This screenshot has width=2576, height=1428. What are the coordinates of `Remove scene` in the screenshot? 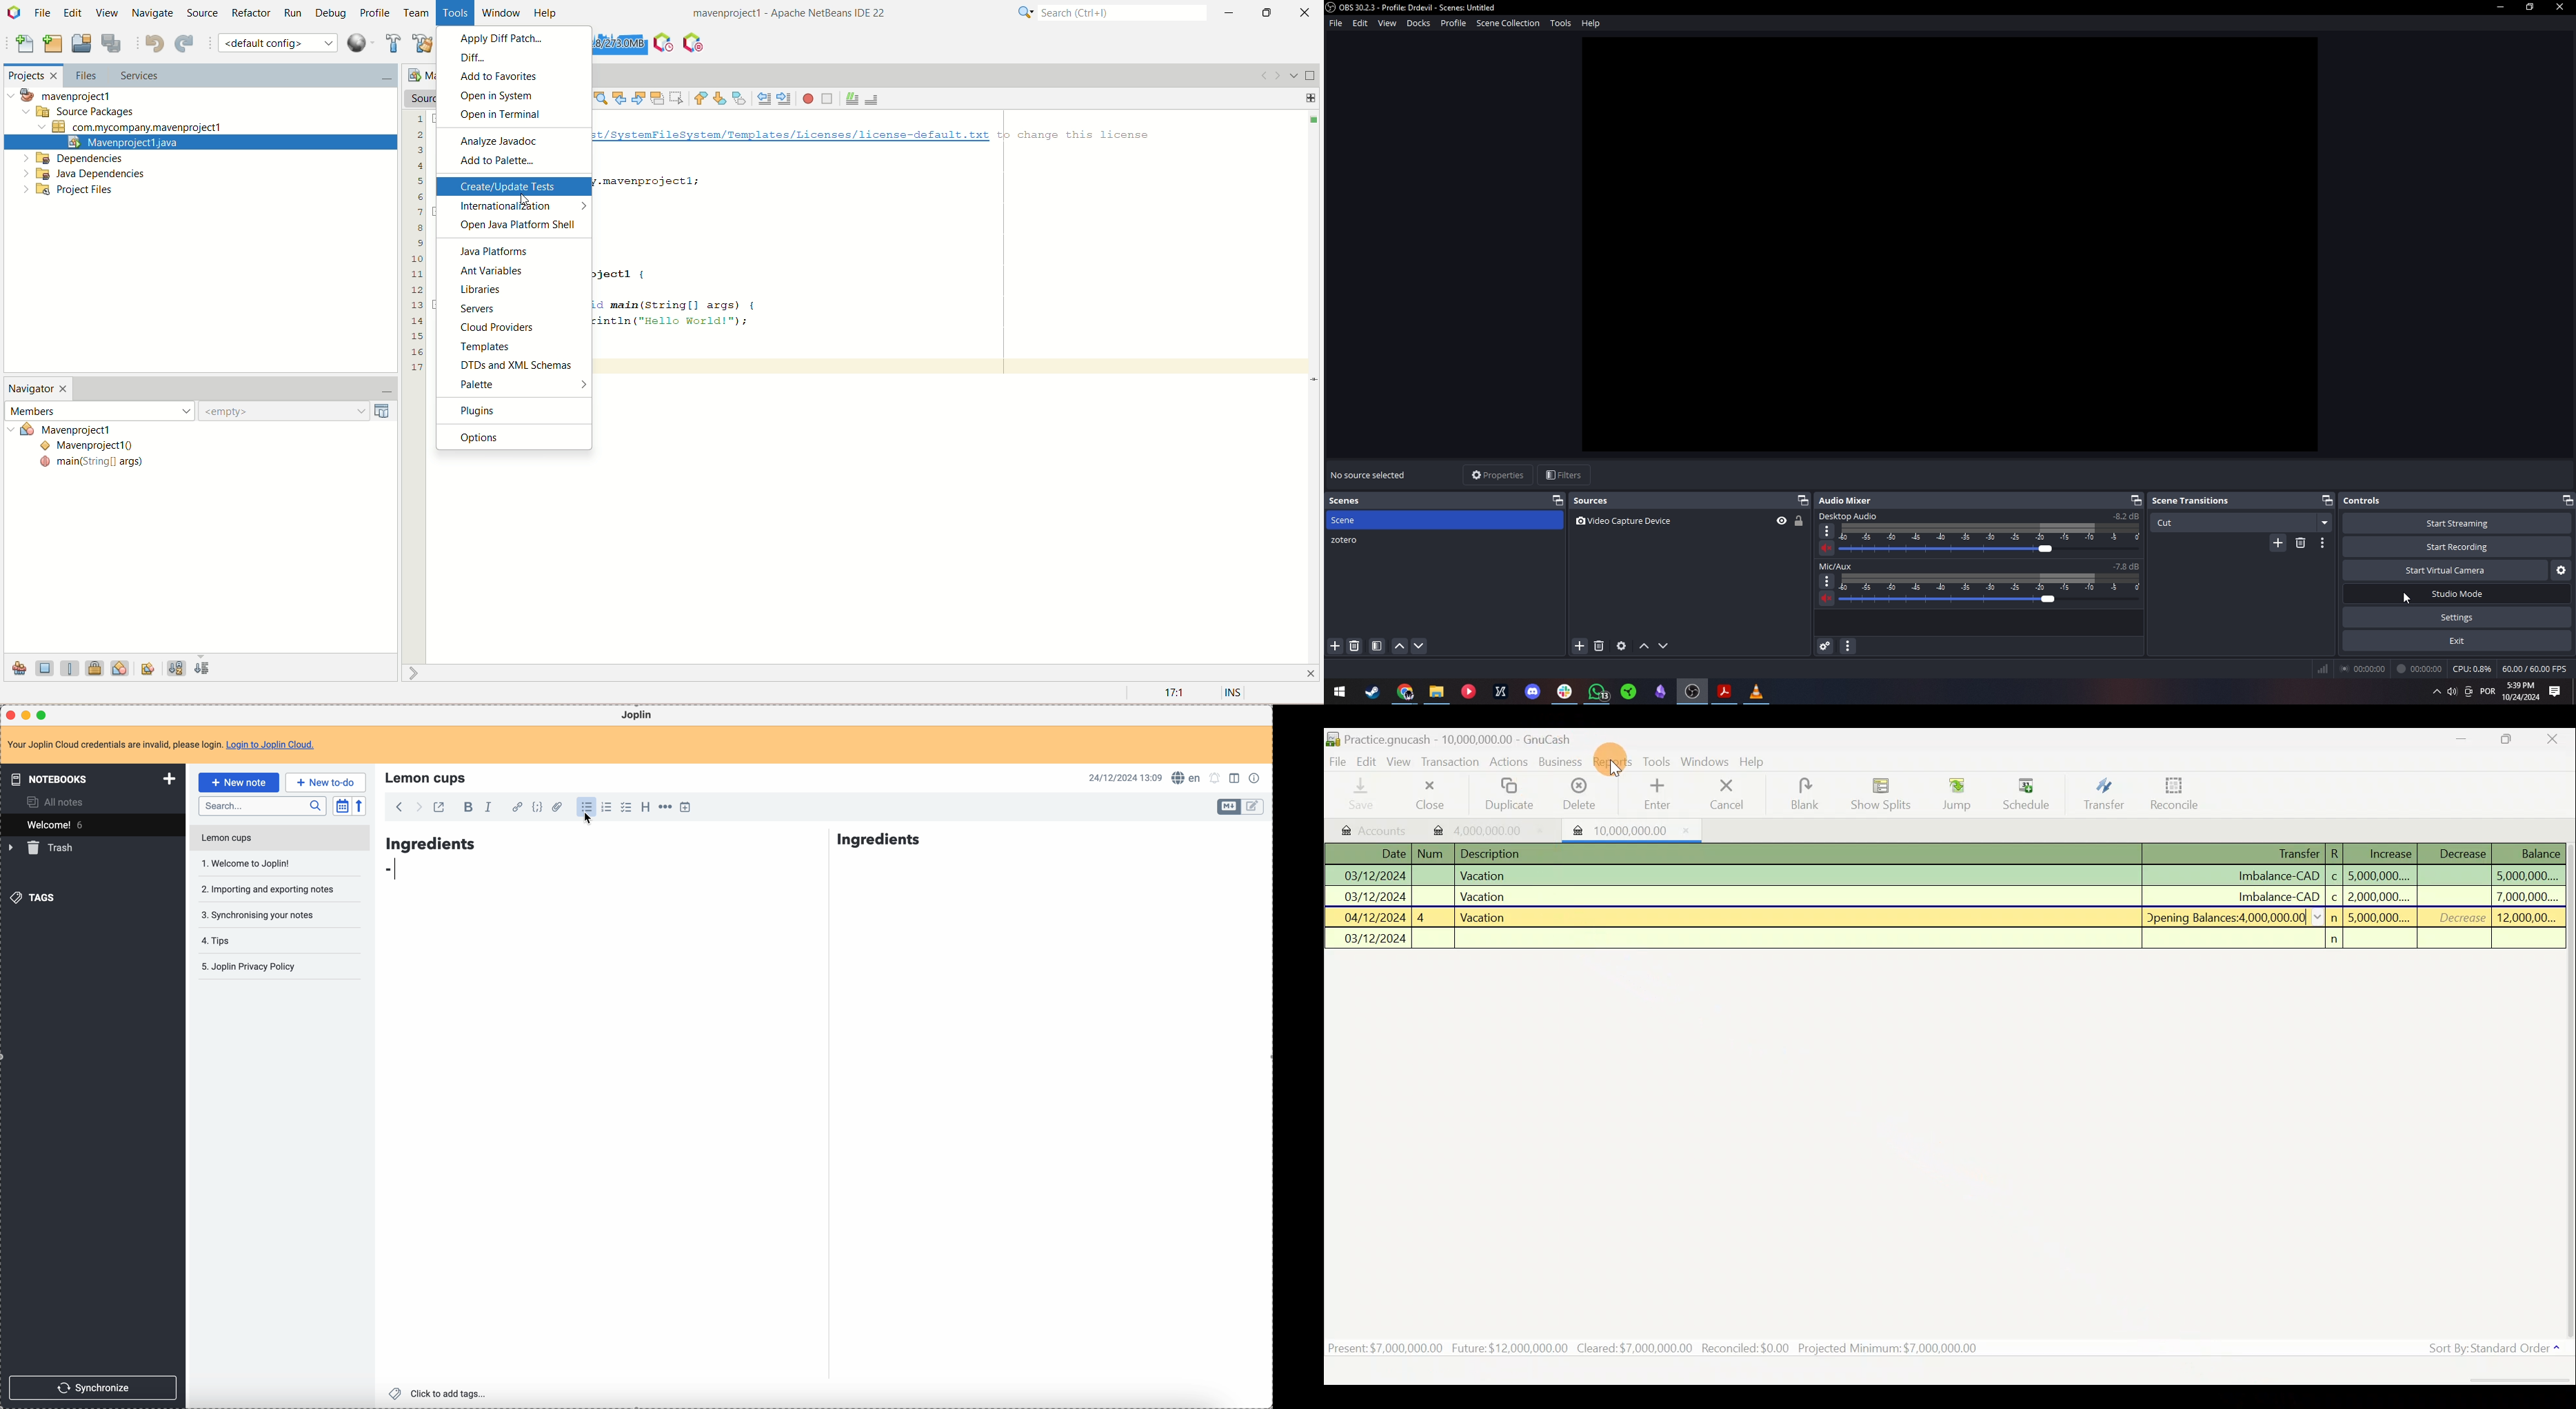 It's located at (1355, 646).